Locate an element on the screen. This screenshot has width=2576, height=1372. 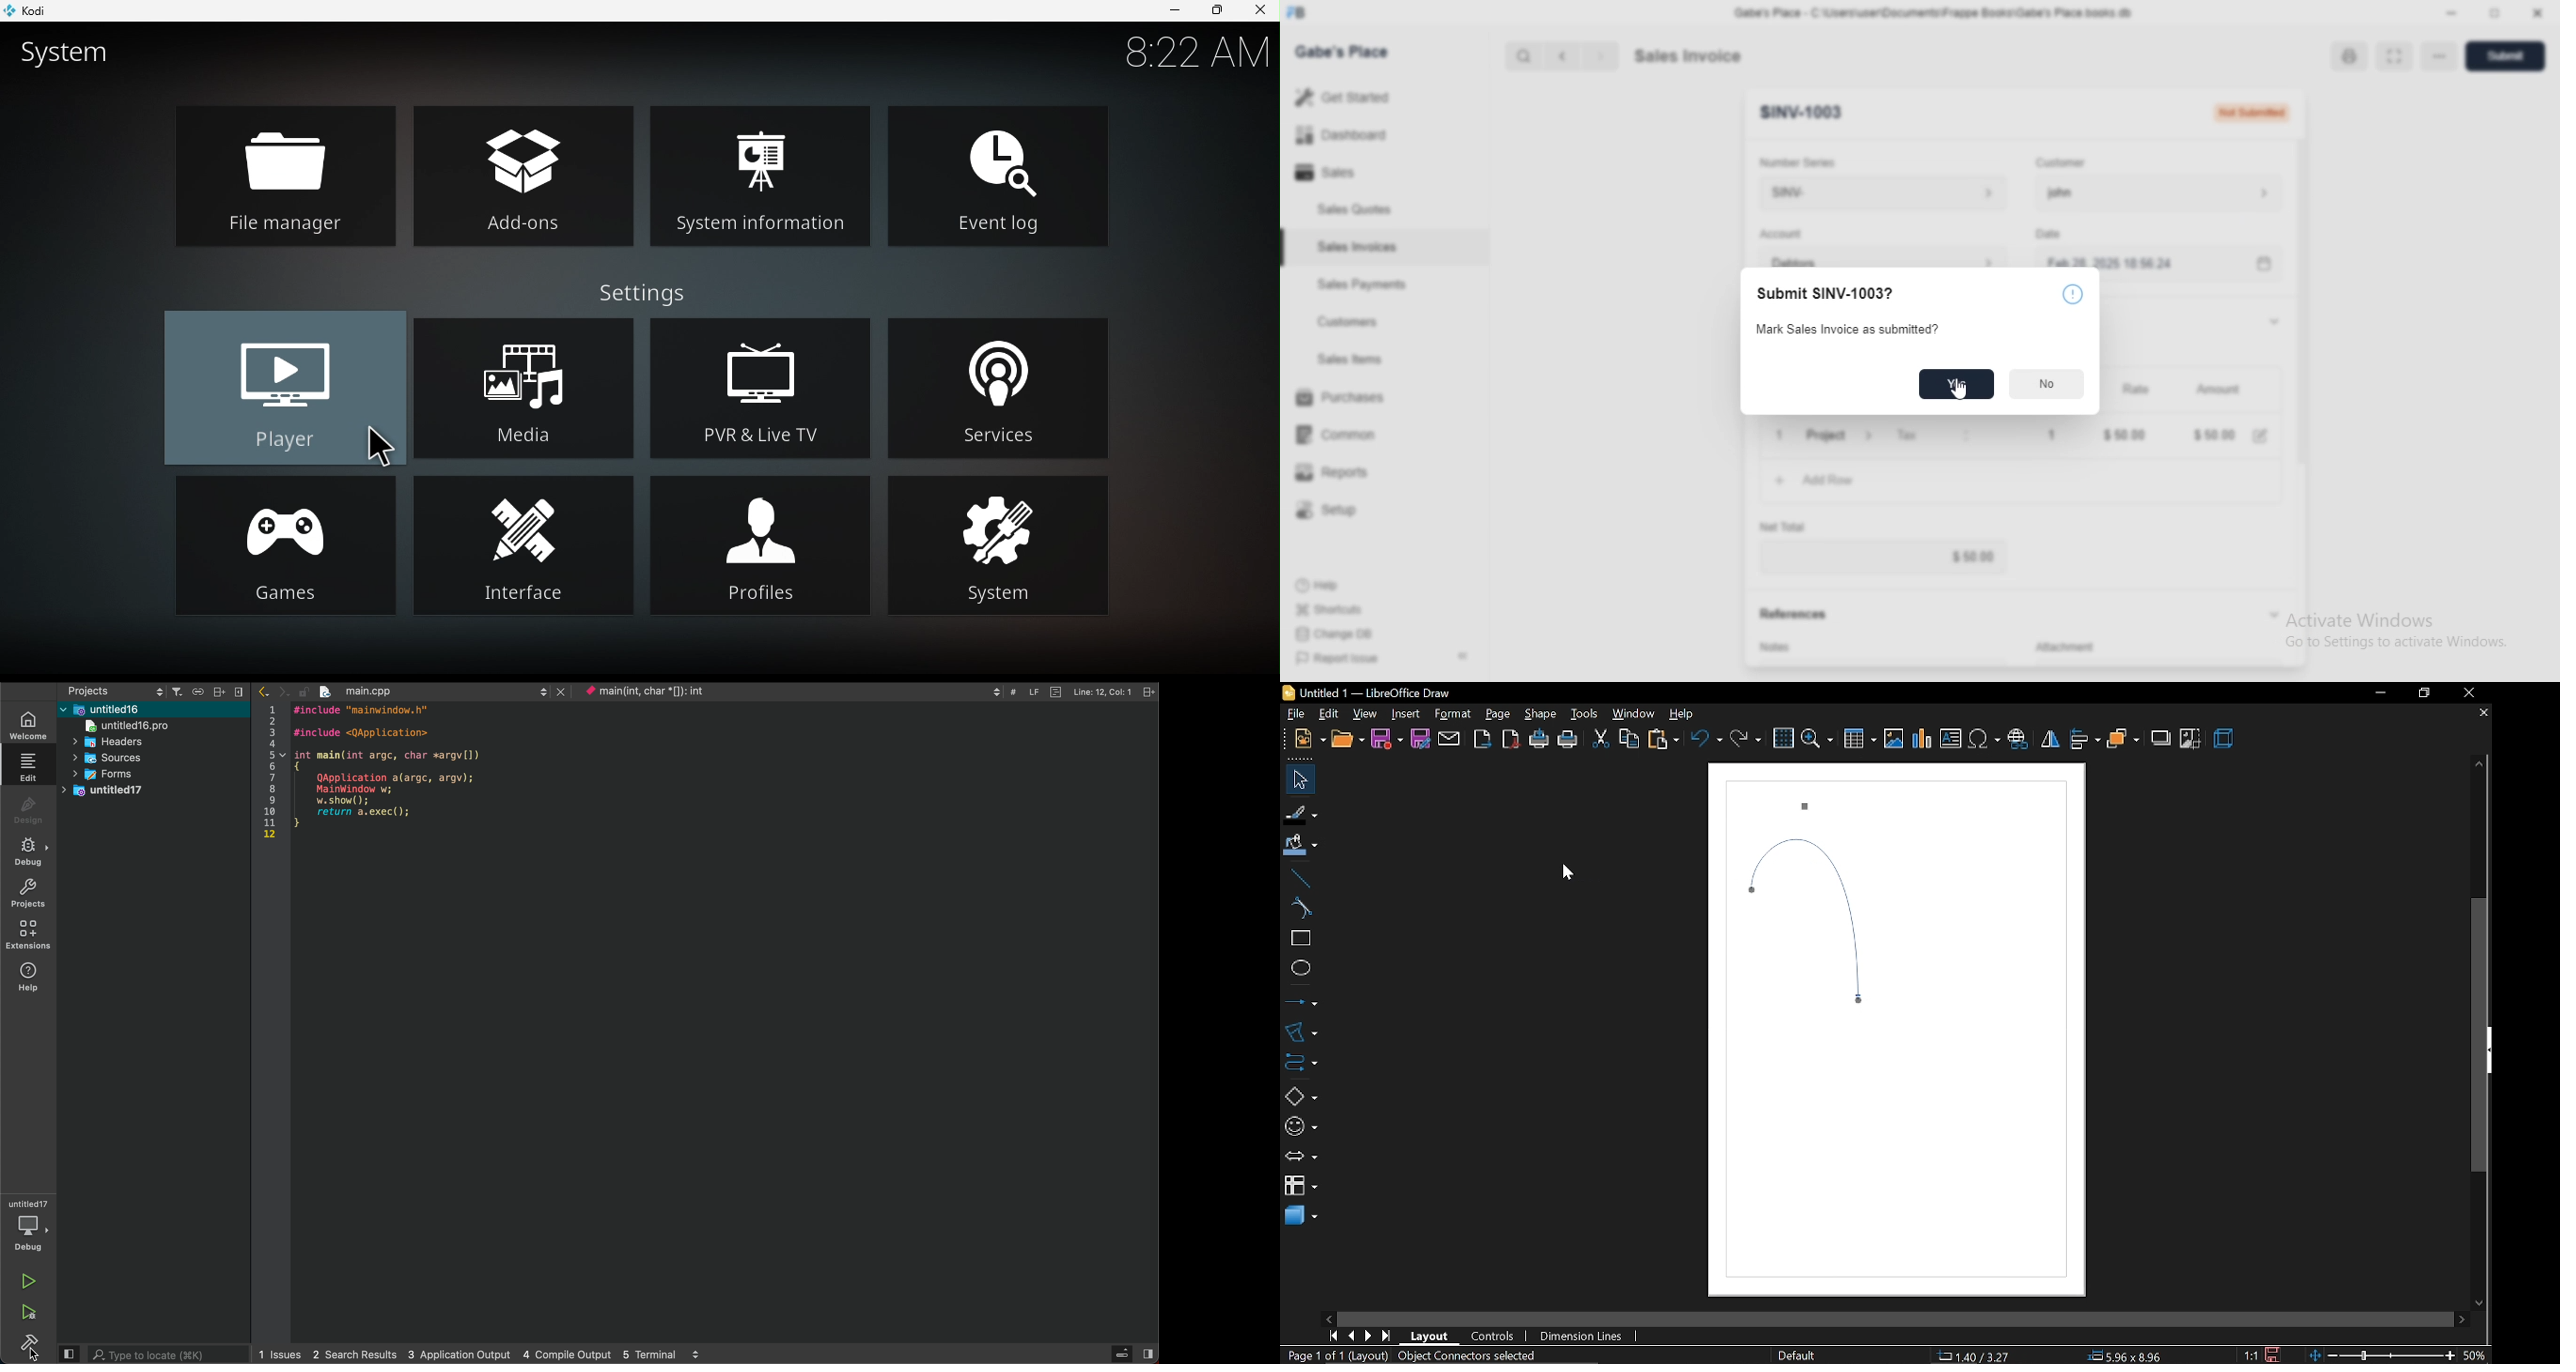
Mark Sales Invoice as submitted? is located at coordinates (1856, 327).